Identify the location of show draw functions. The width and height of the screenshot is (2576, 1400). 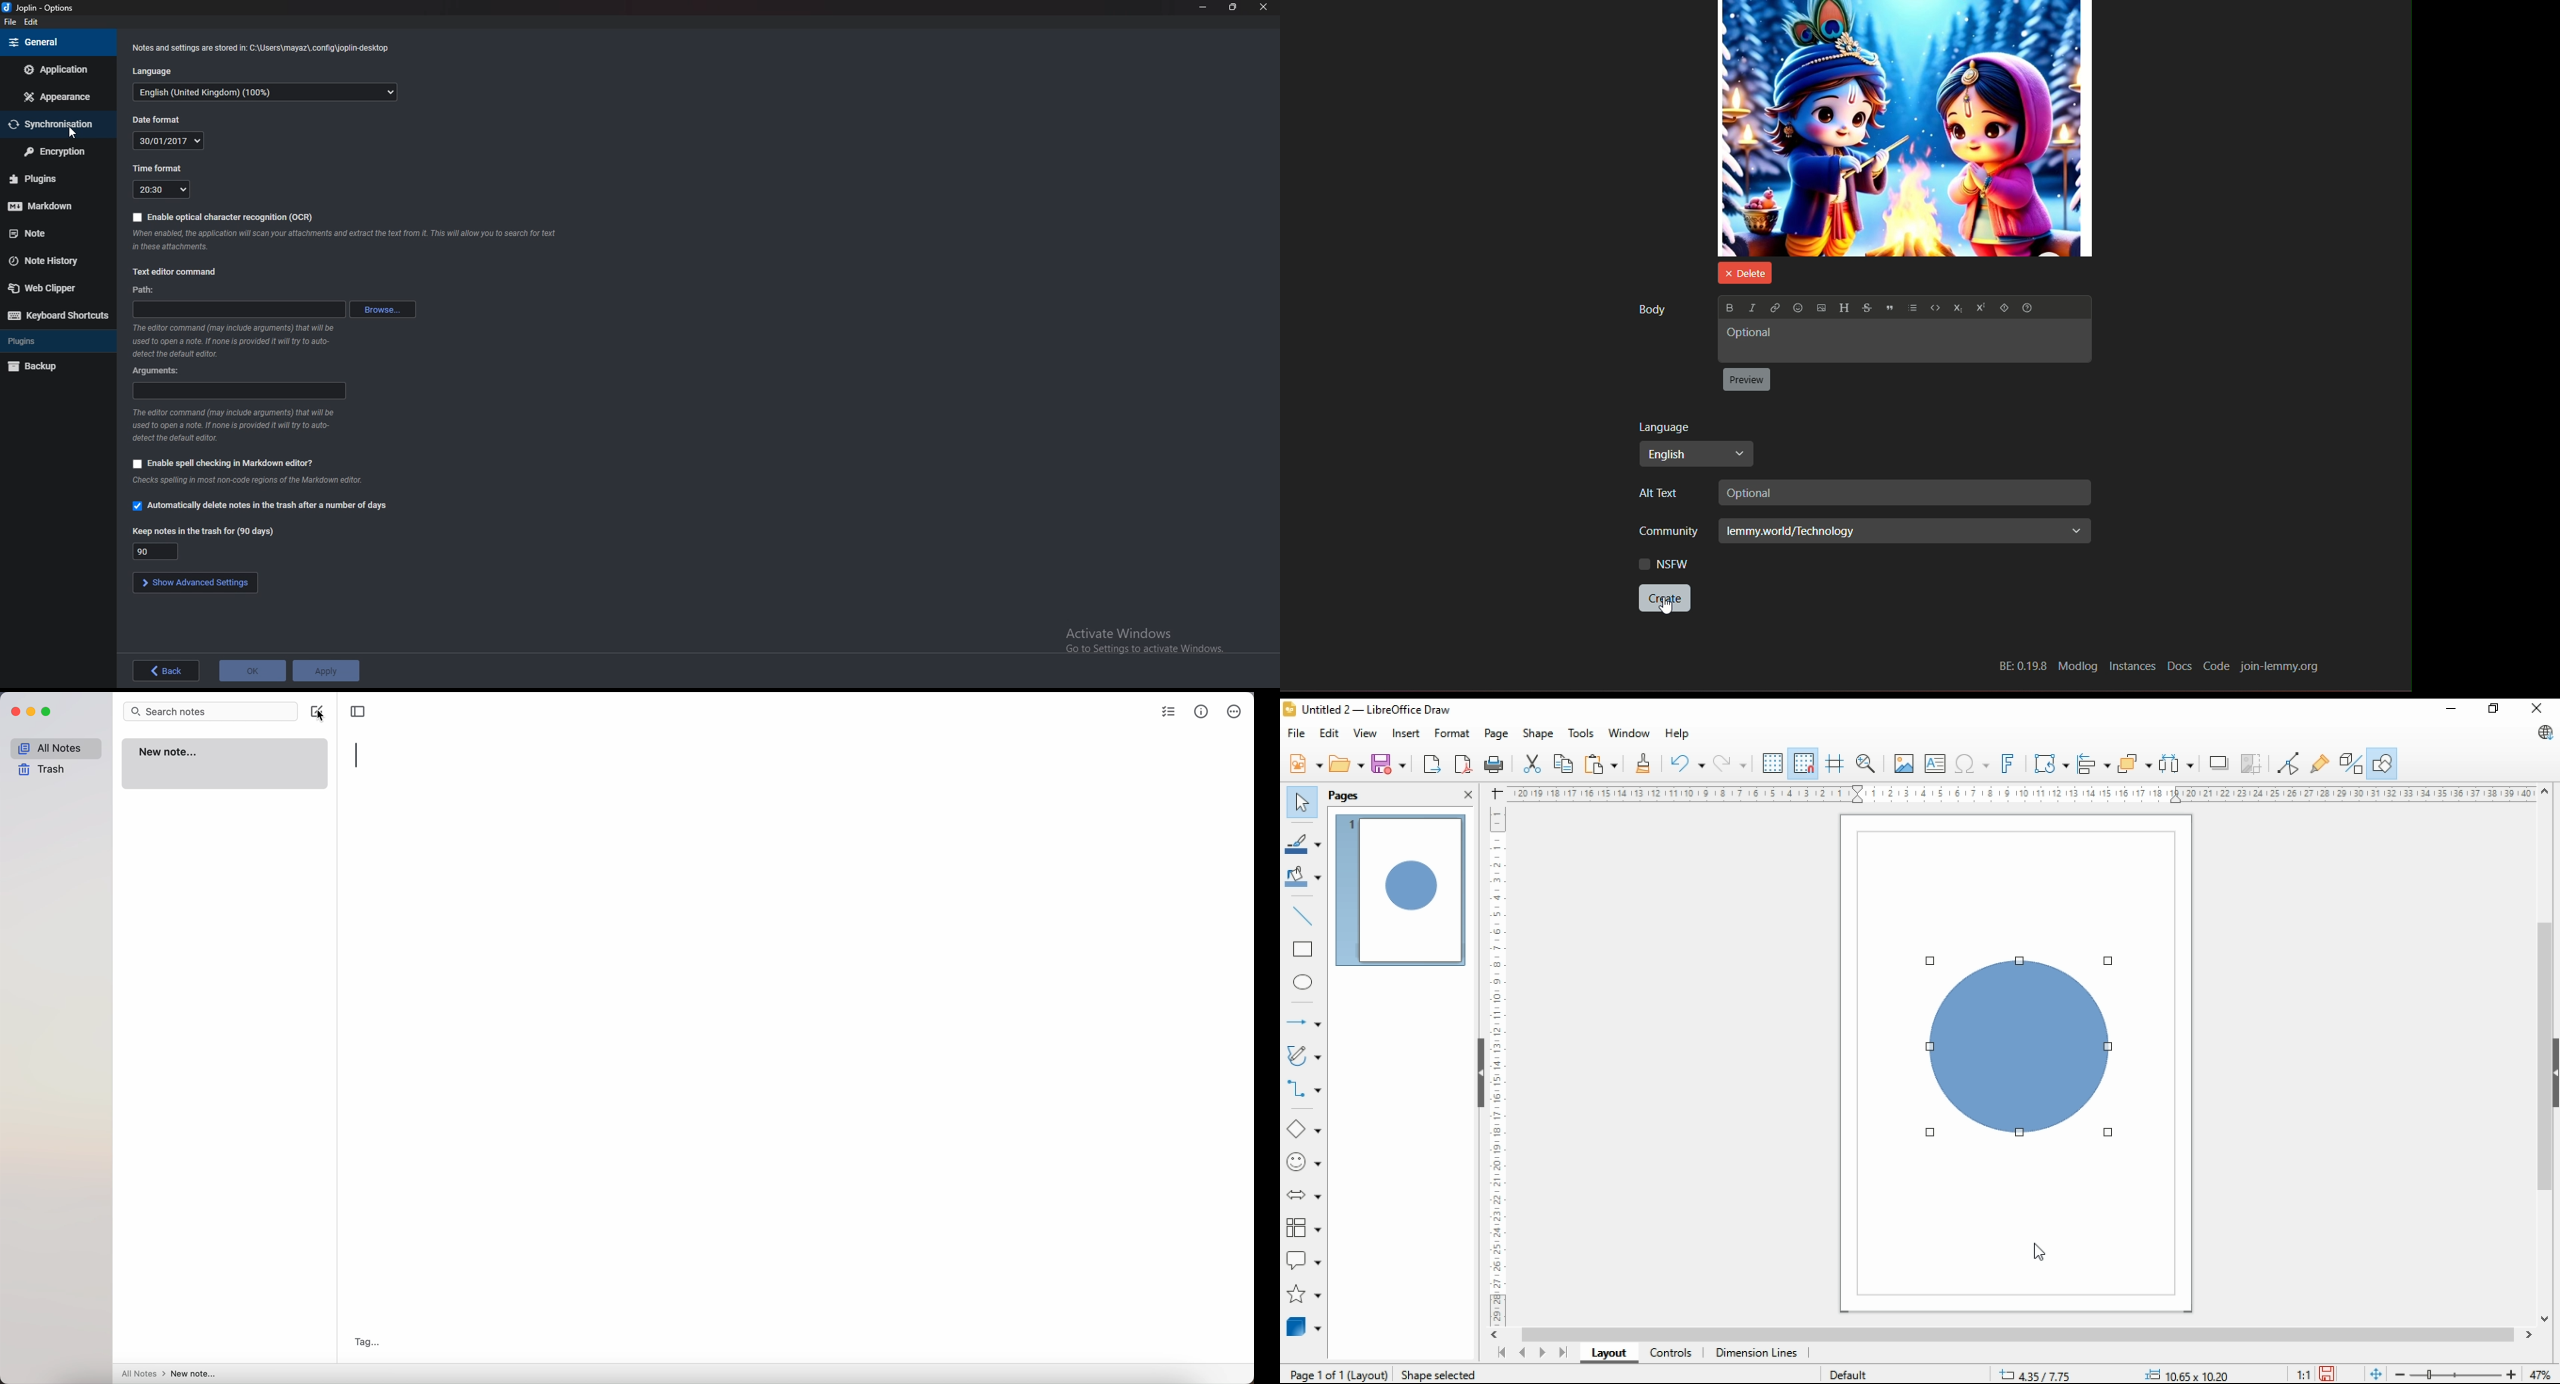
(2382, 764).